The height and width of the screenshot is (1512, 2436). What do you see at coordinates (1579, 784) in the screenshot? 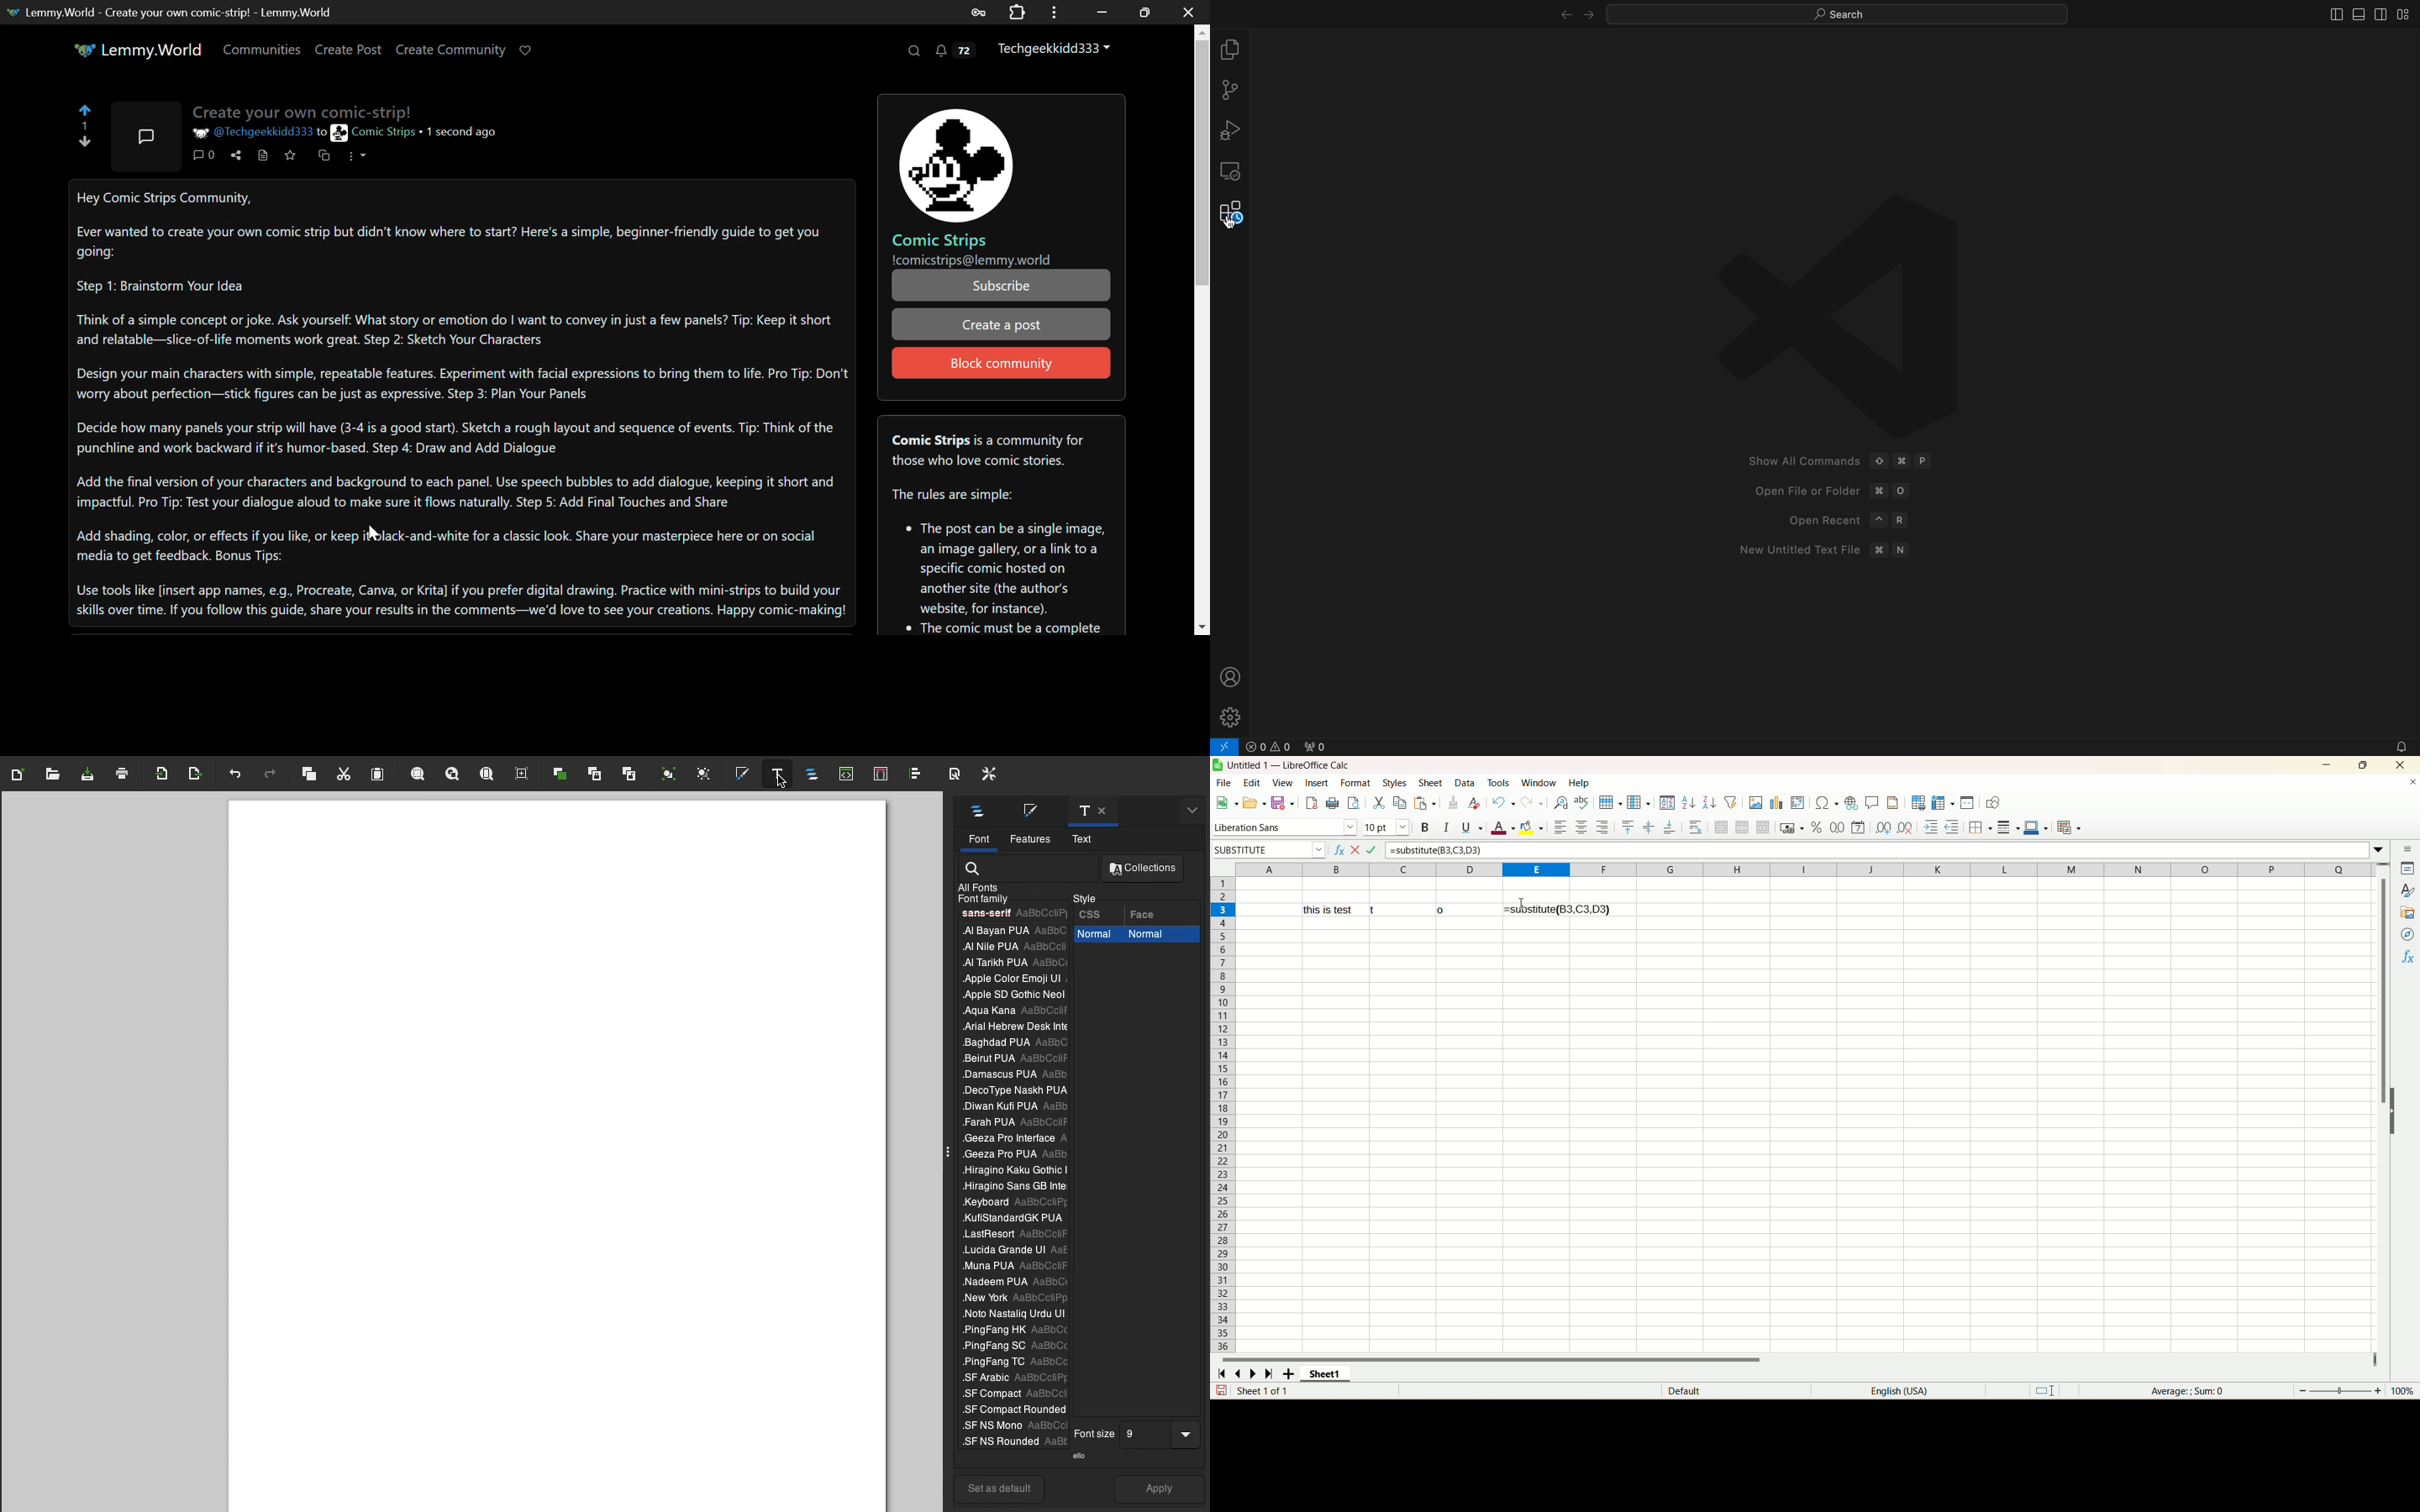
I see `help` at bounding box center [1579, 784].